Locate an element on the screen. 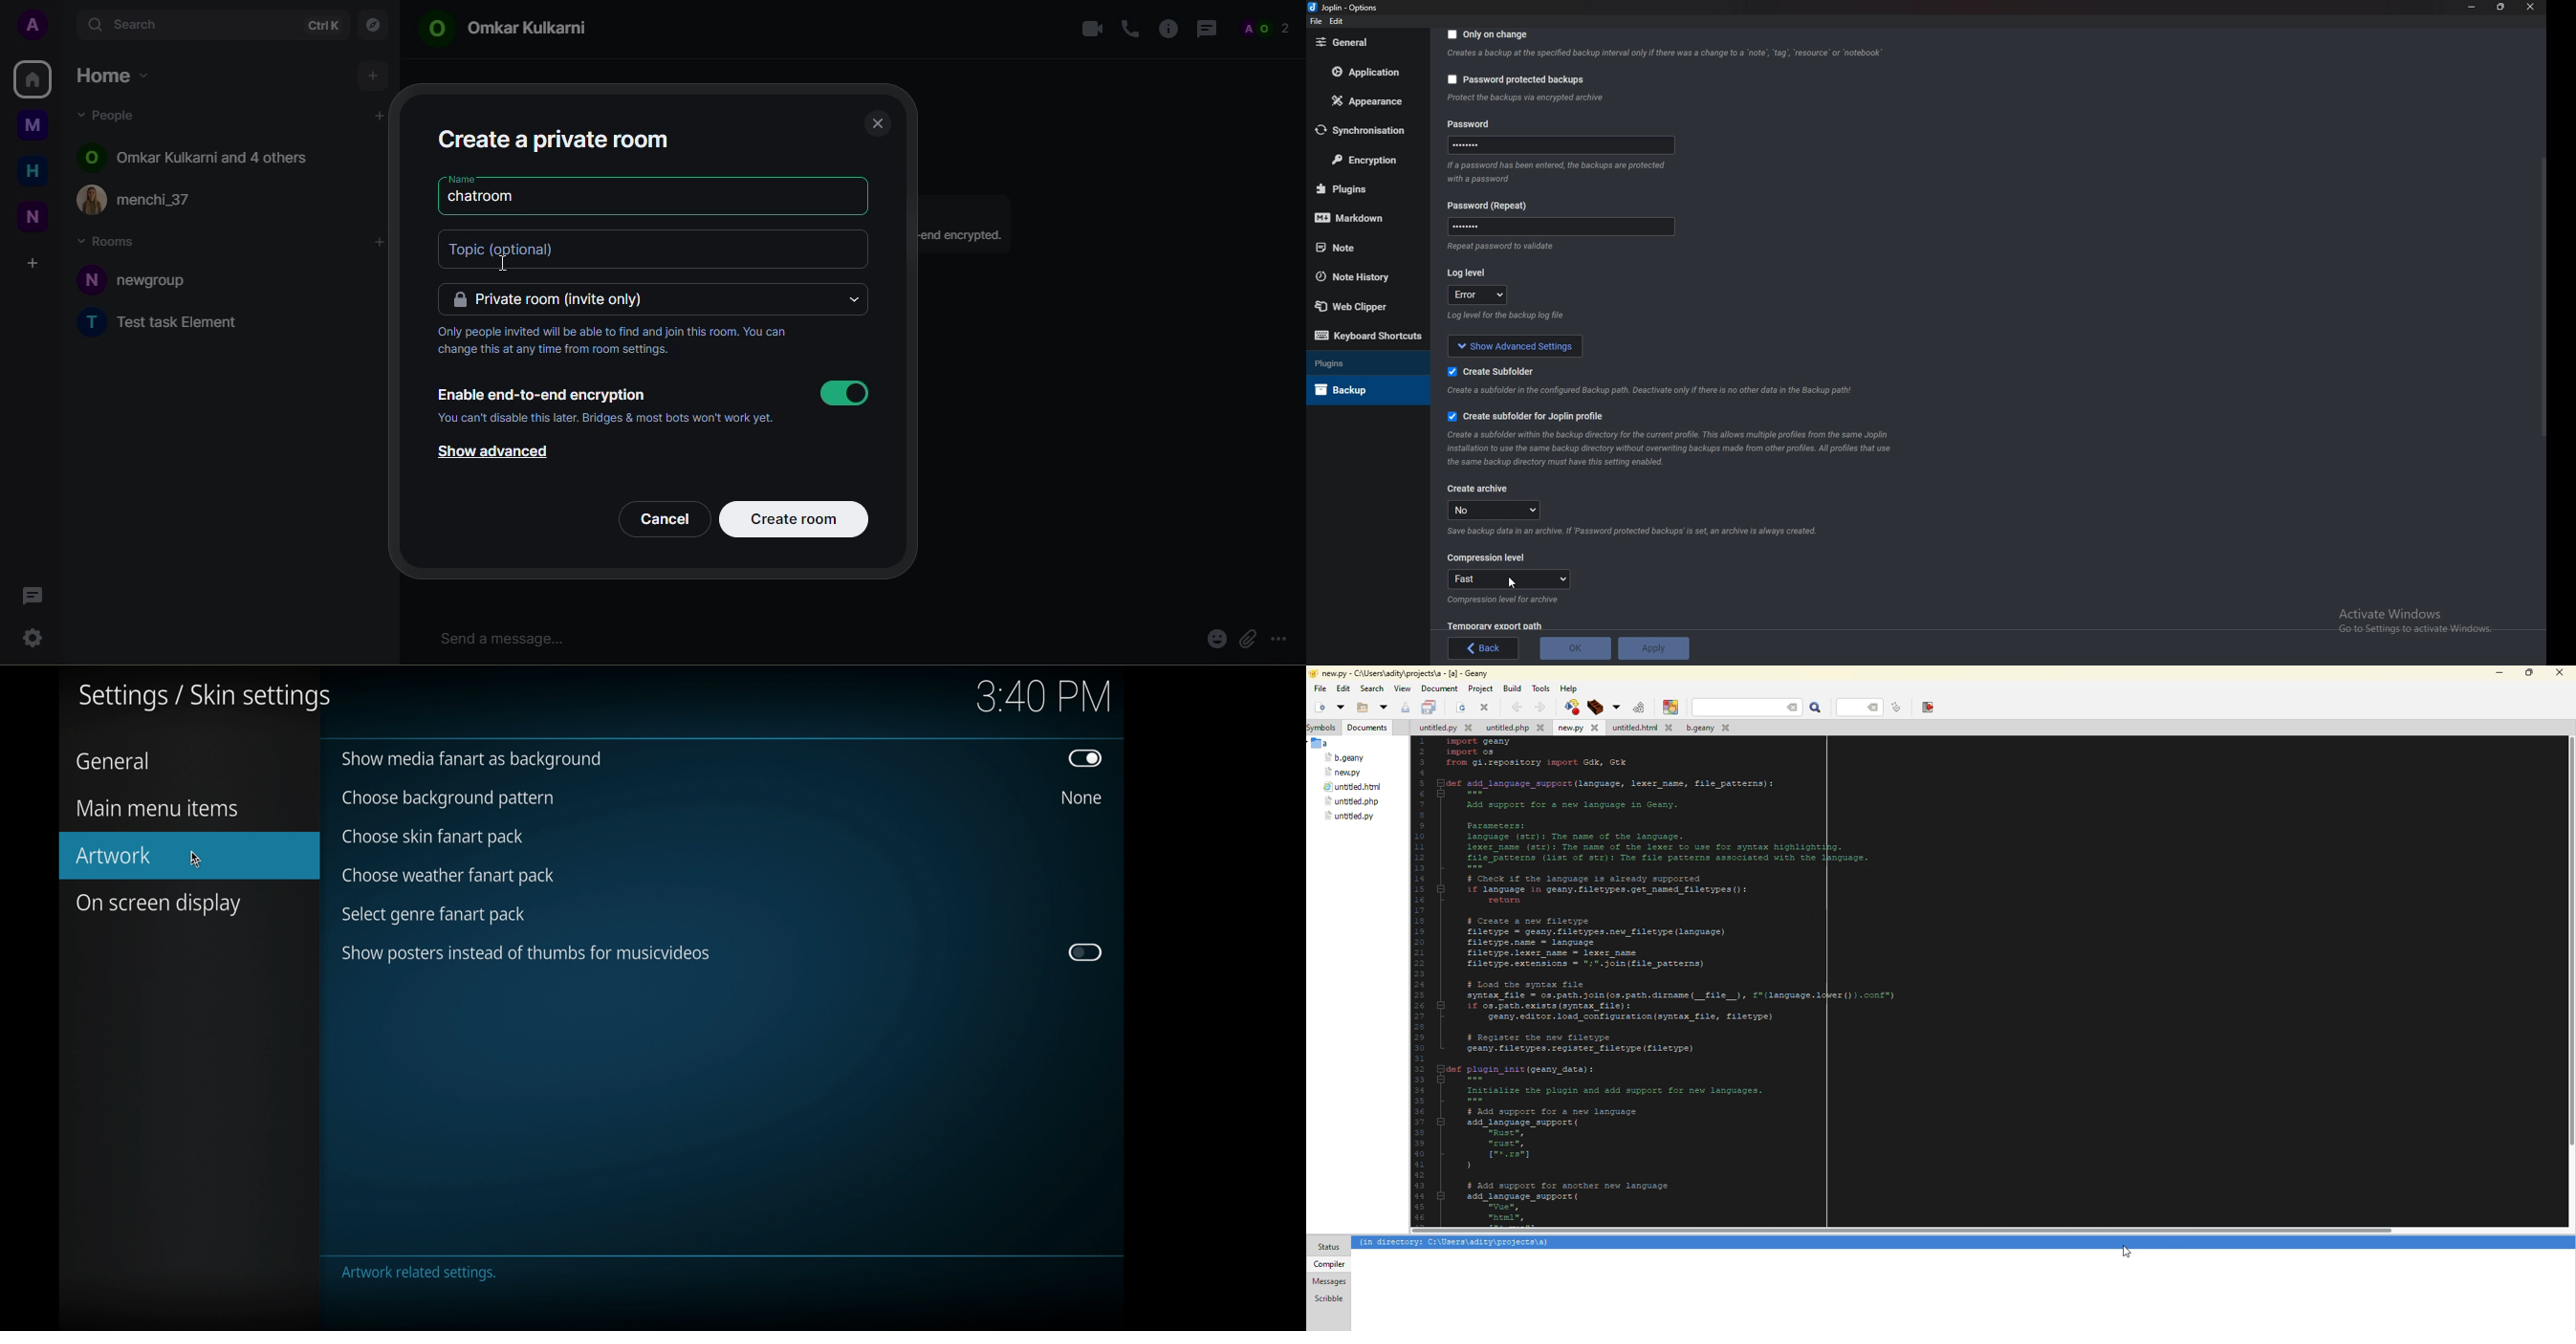 The width and height of the screenshot is (2576, 1344). Keyboard shortcuts is located at coordinates (1368, 335).